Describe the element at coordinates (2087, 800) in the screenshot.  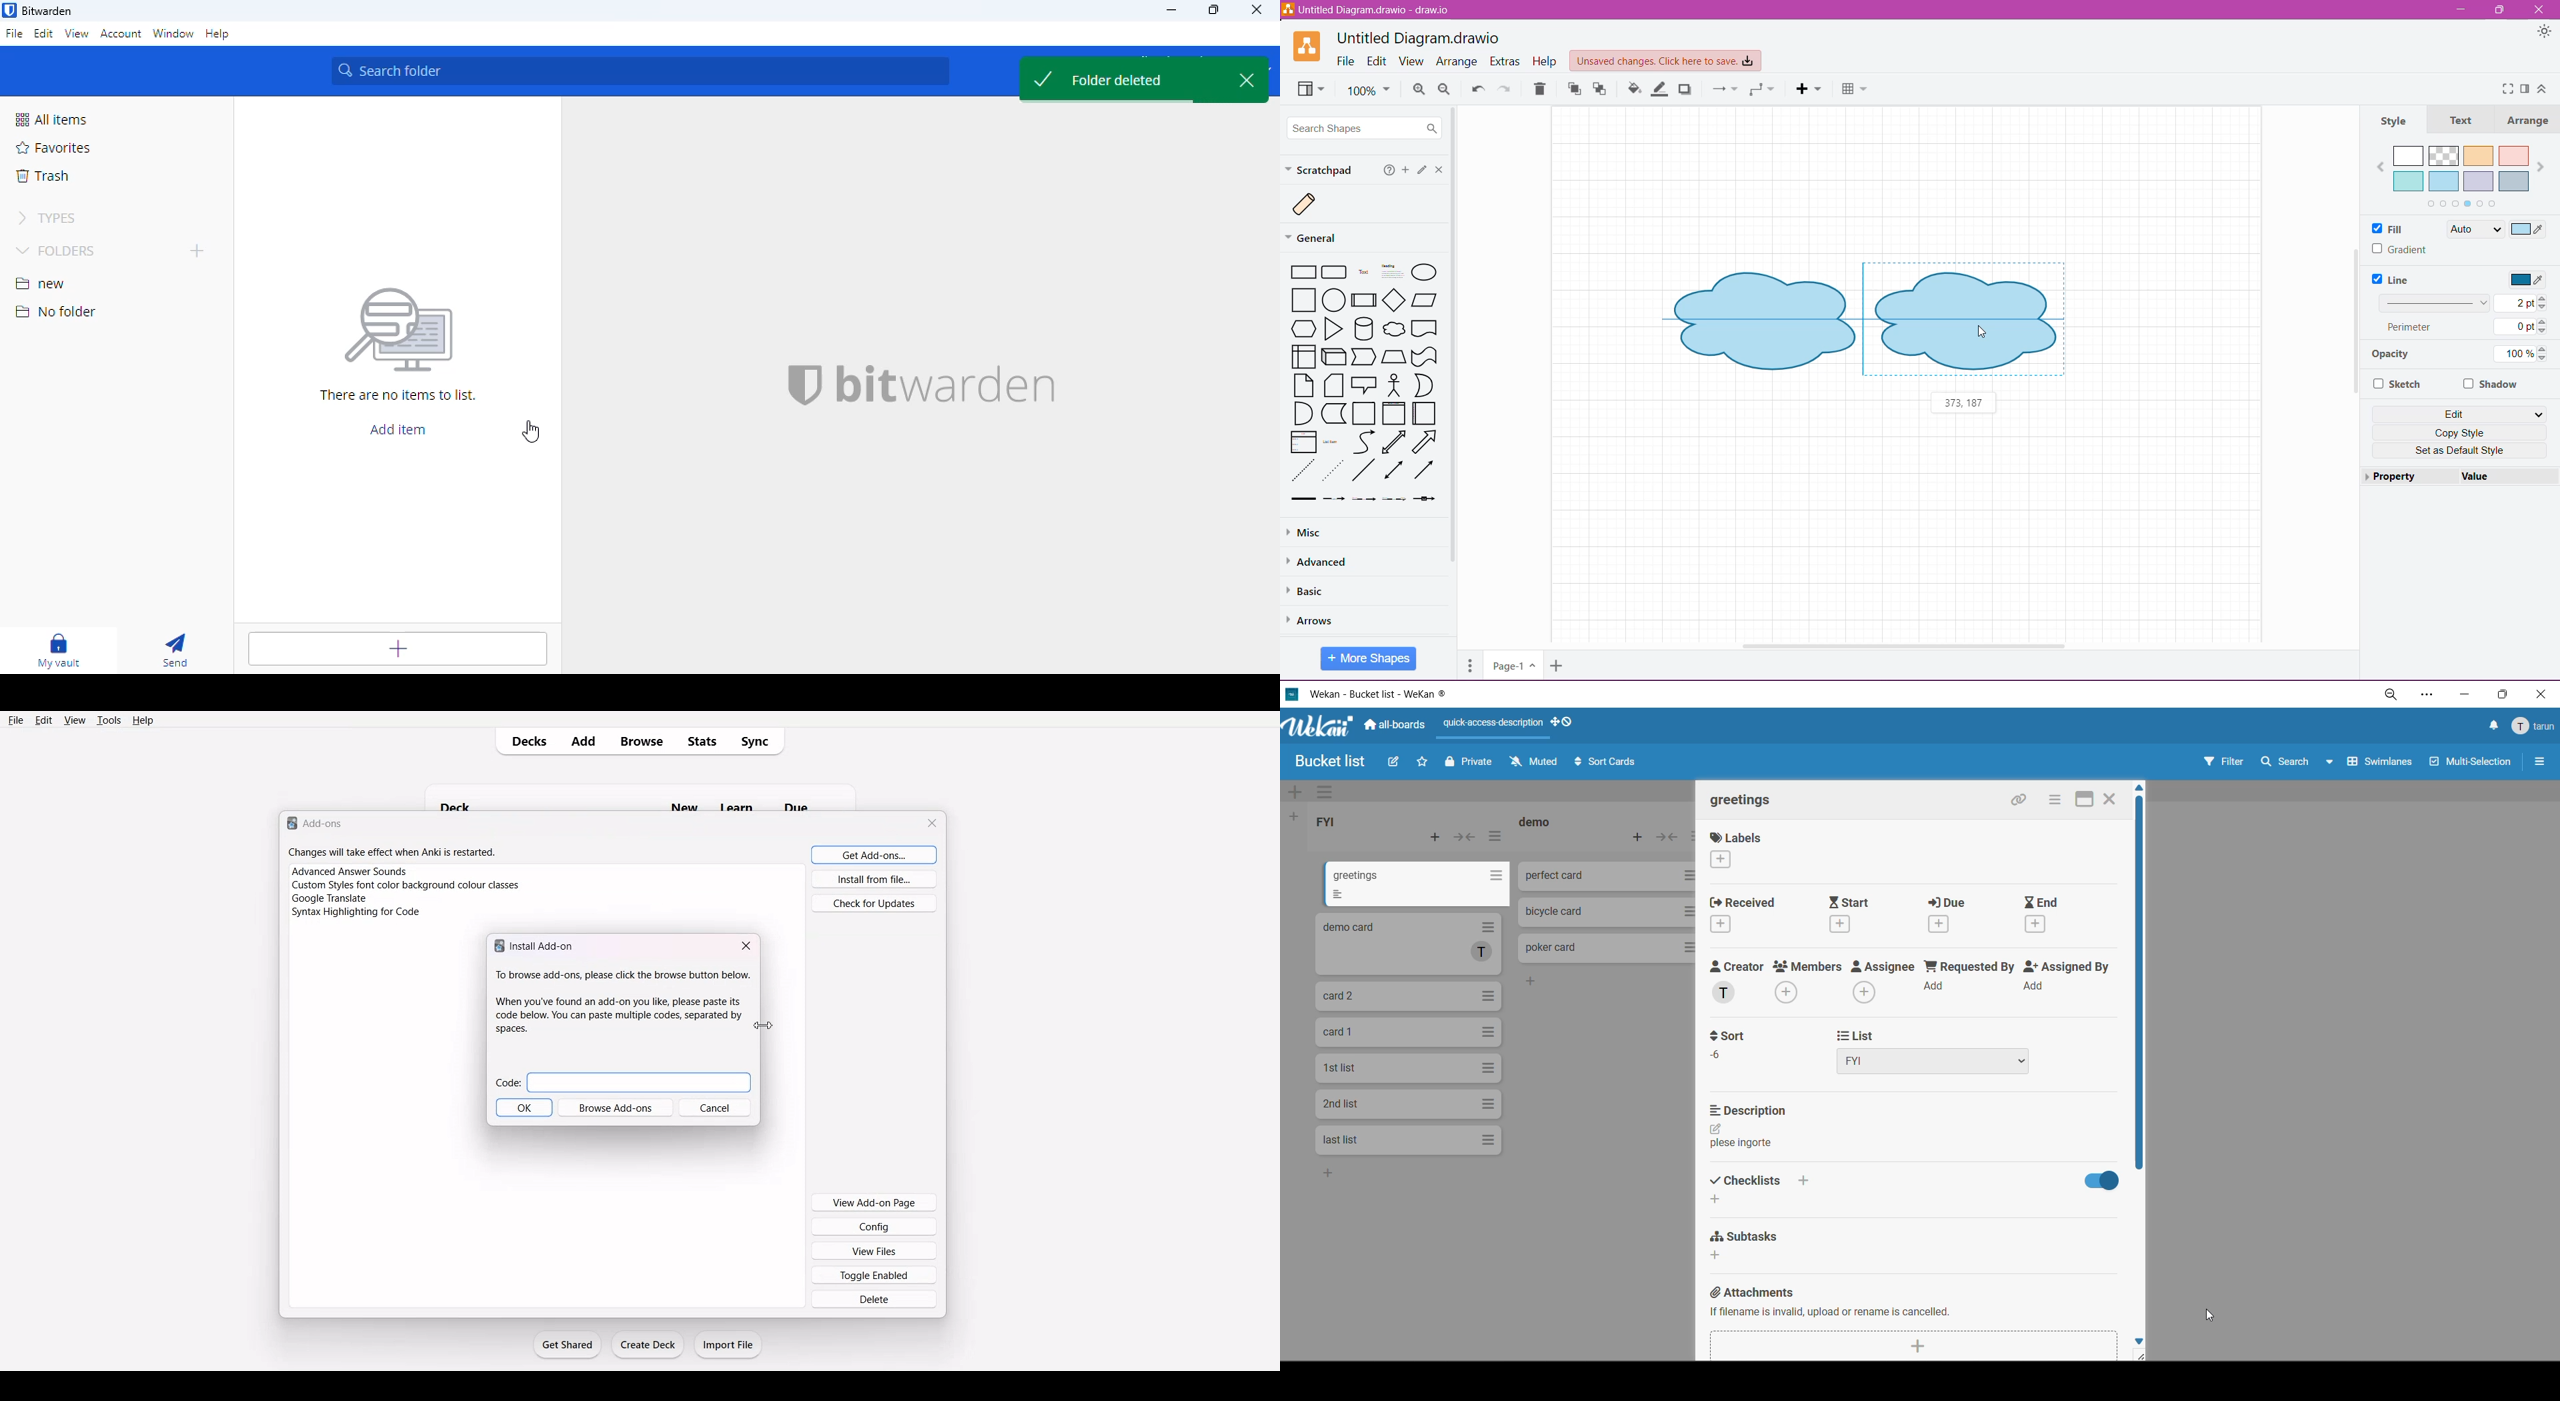
I see `maximize` at that location.